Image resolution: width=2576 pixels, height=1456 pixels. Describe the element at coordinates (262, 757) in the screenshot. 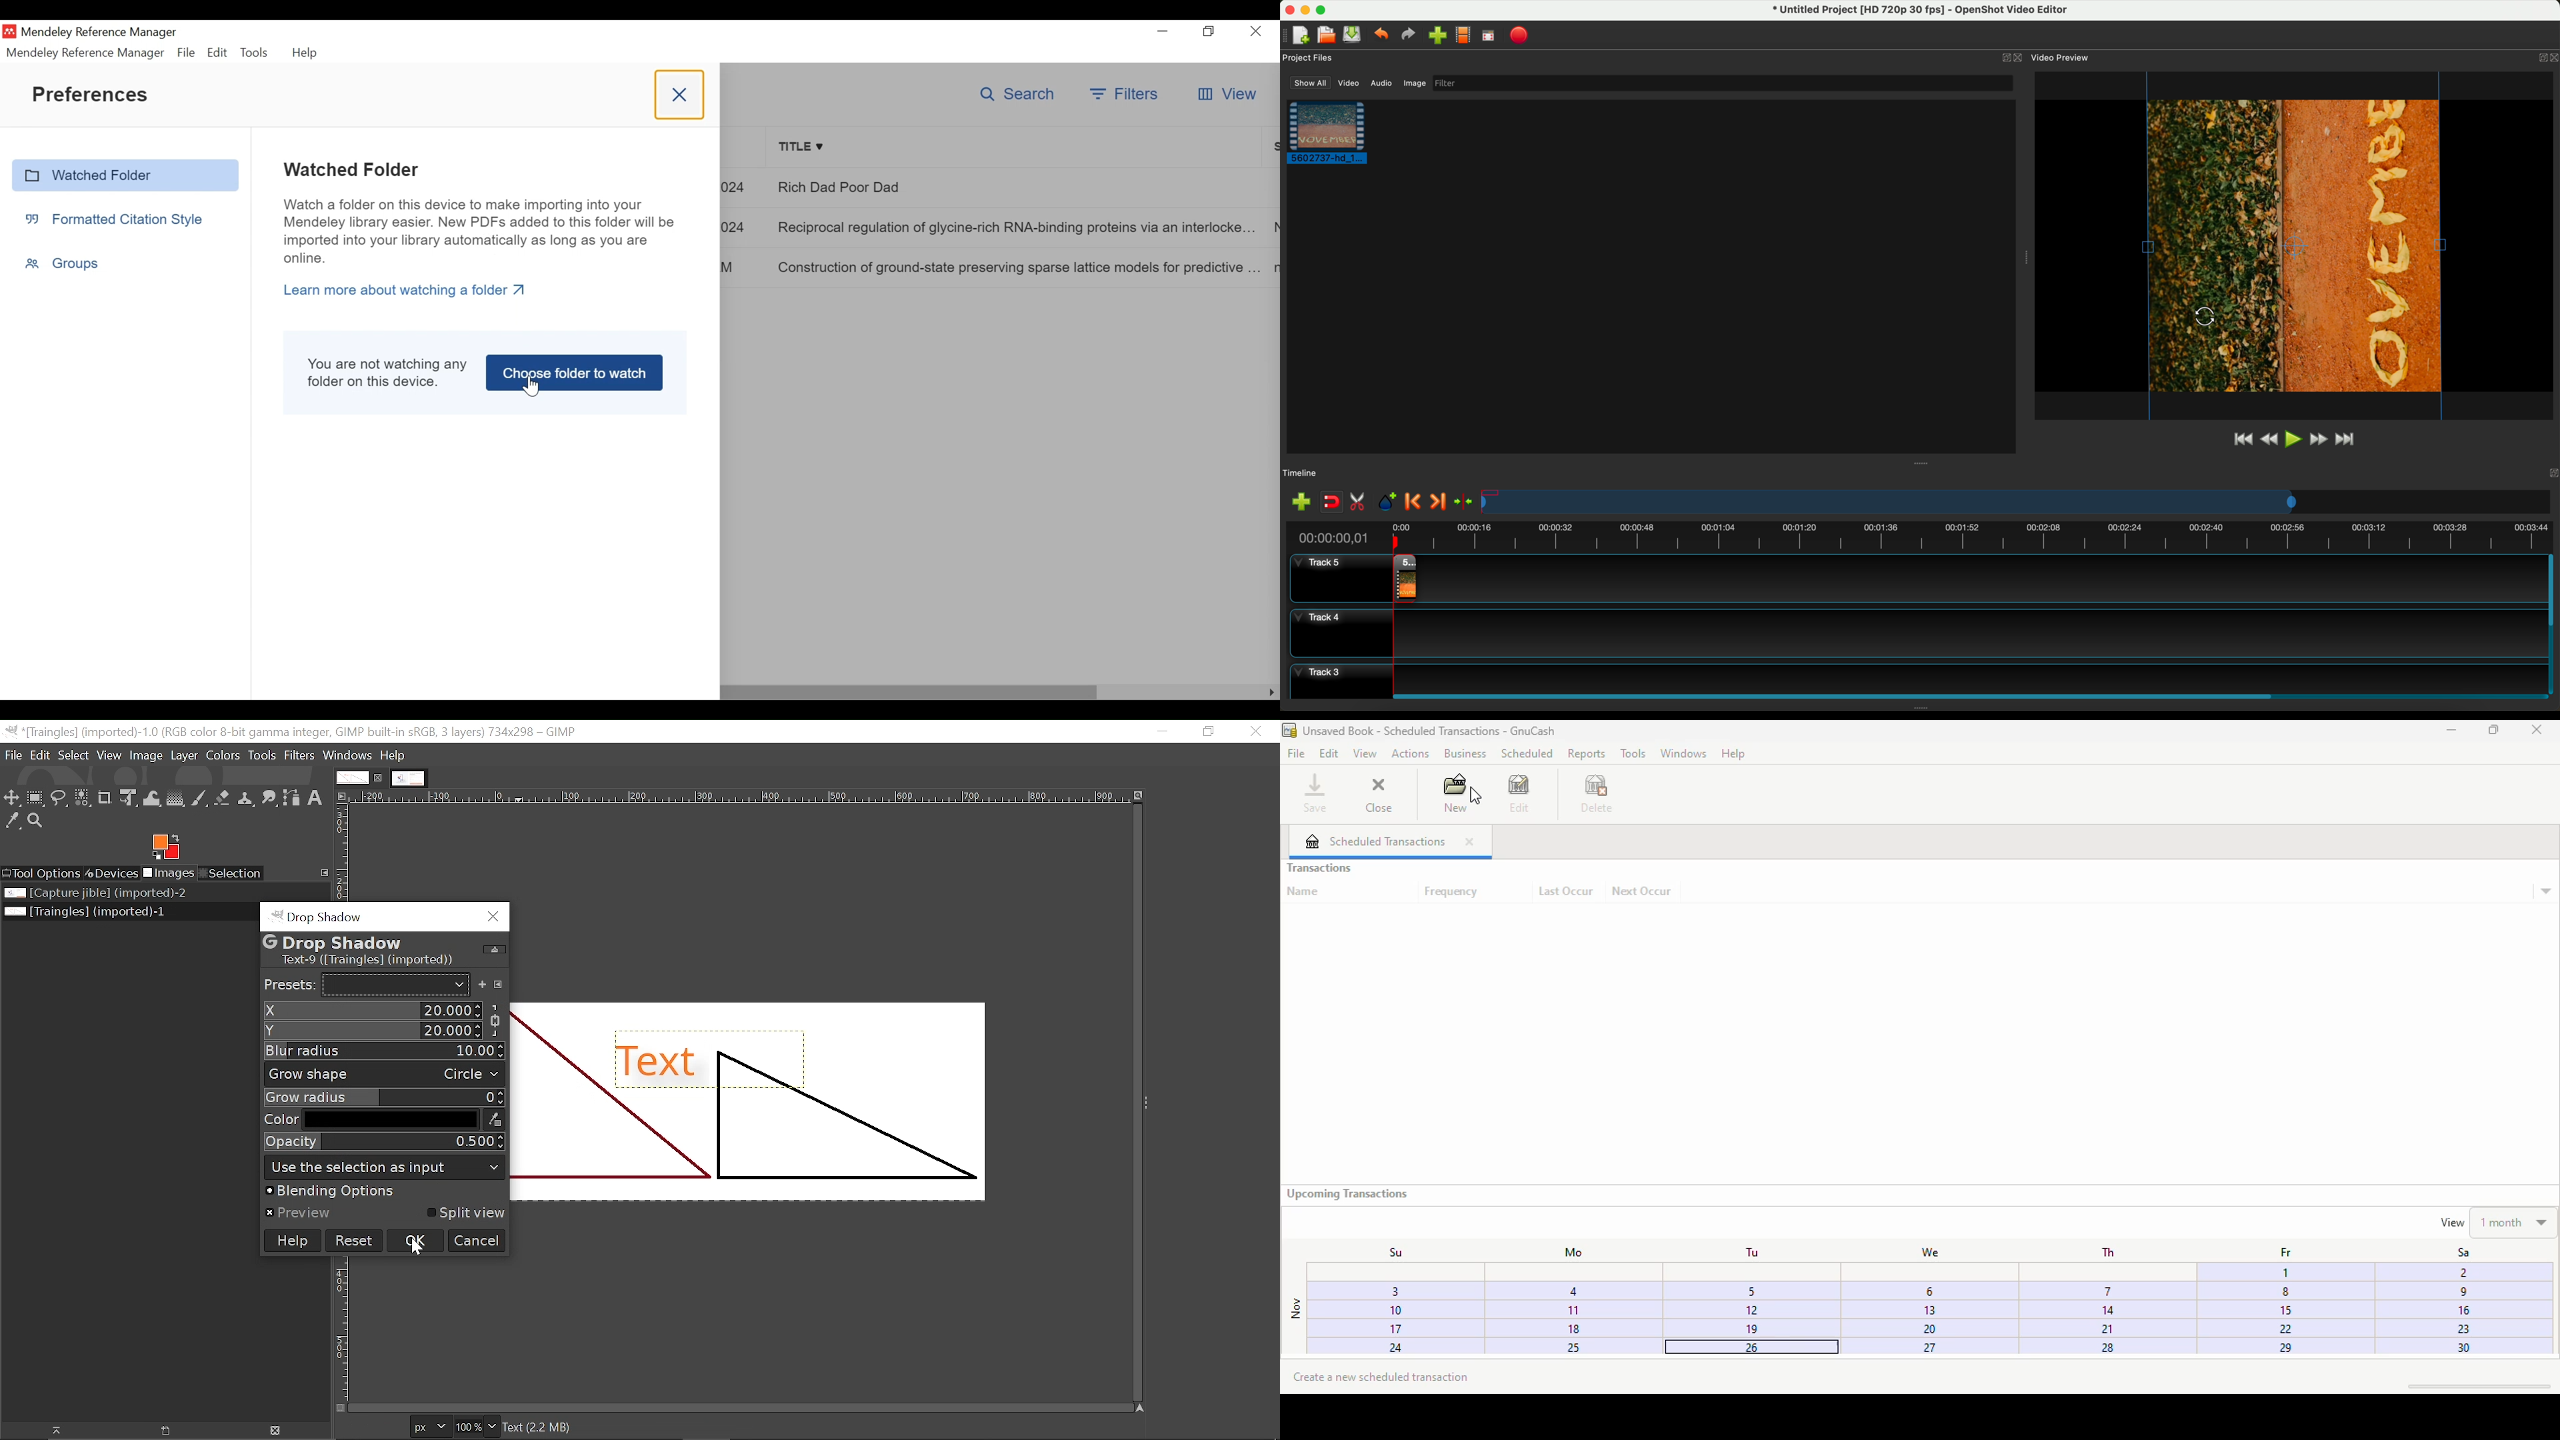

I see `Tools` at that location.